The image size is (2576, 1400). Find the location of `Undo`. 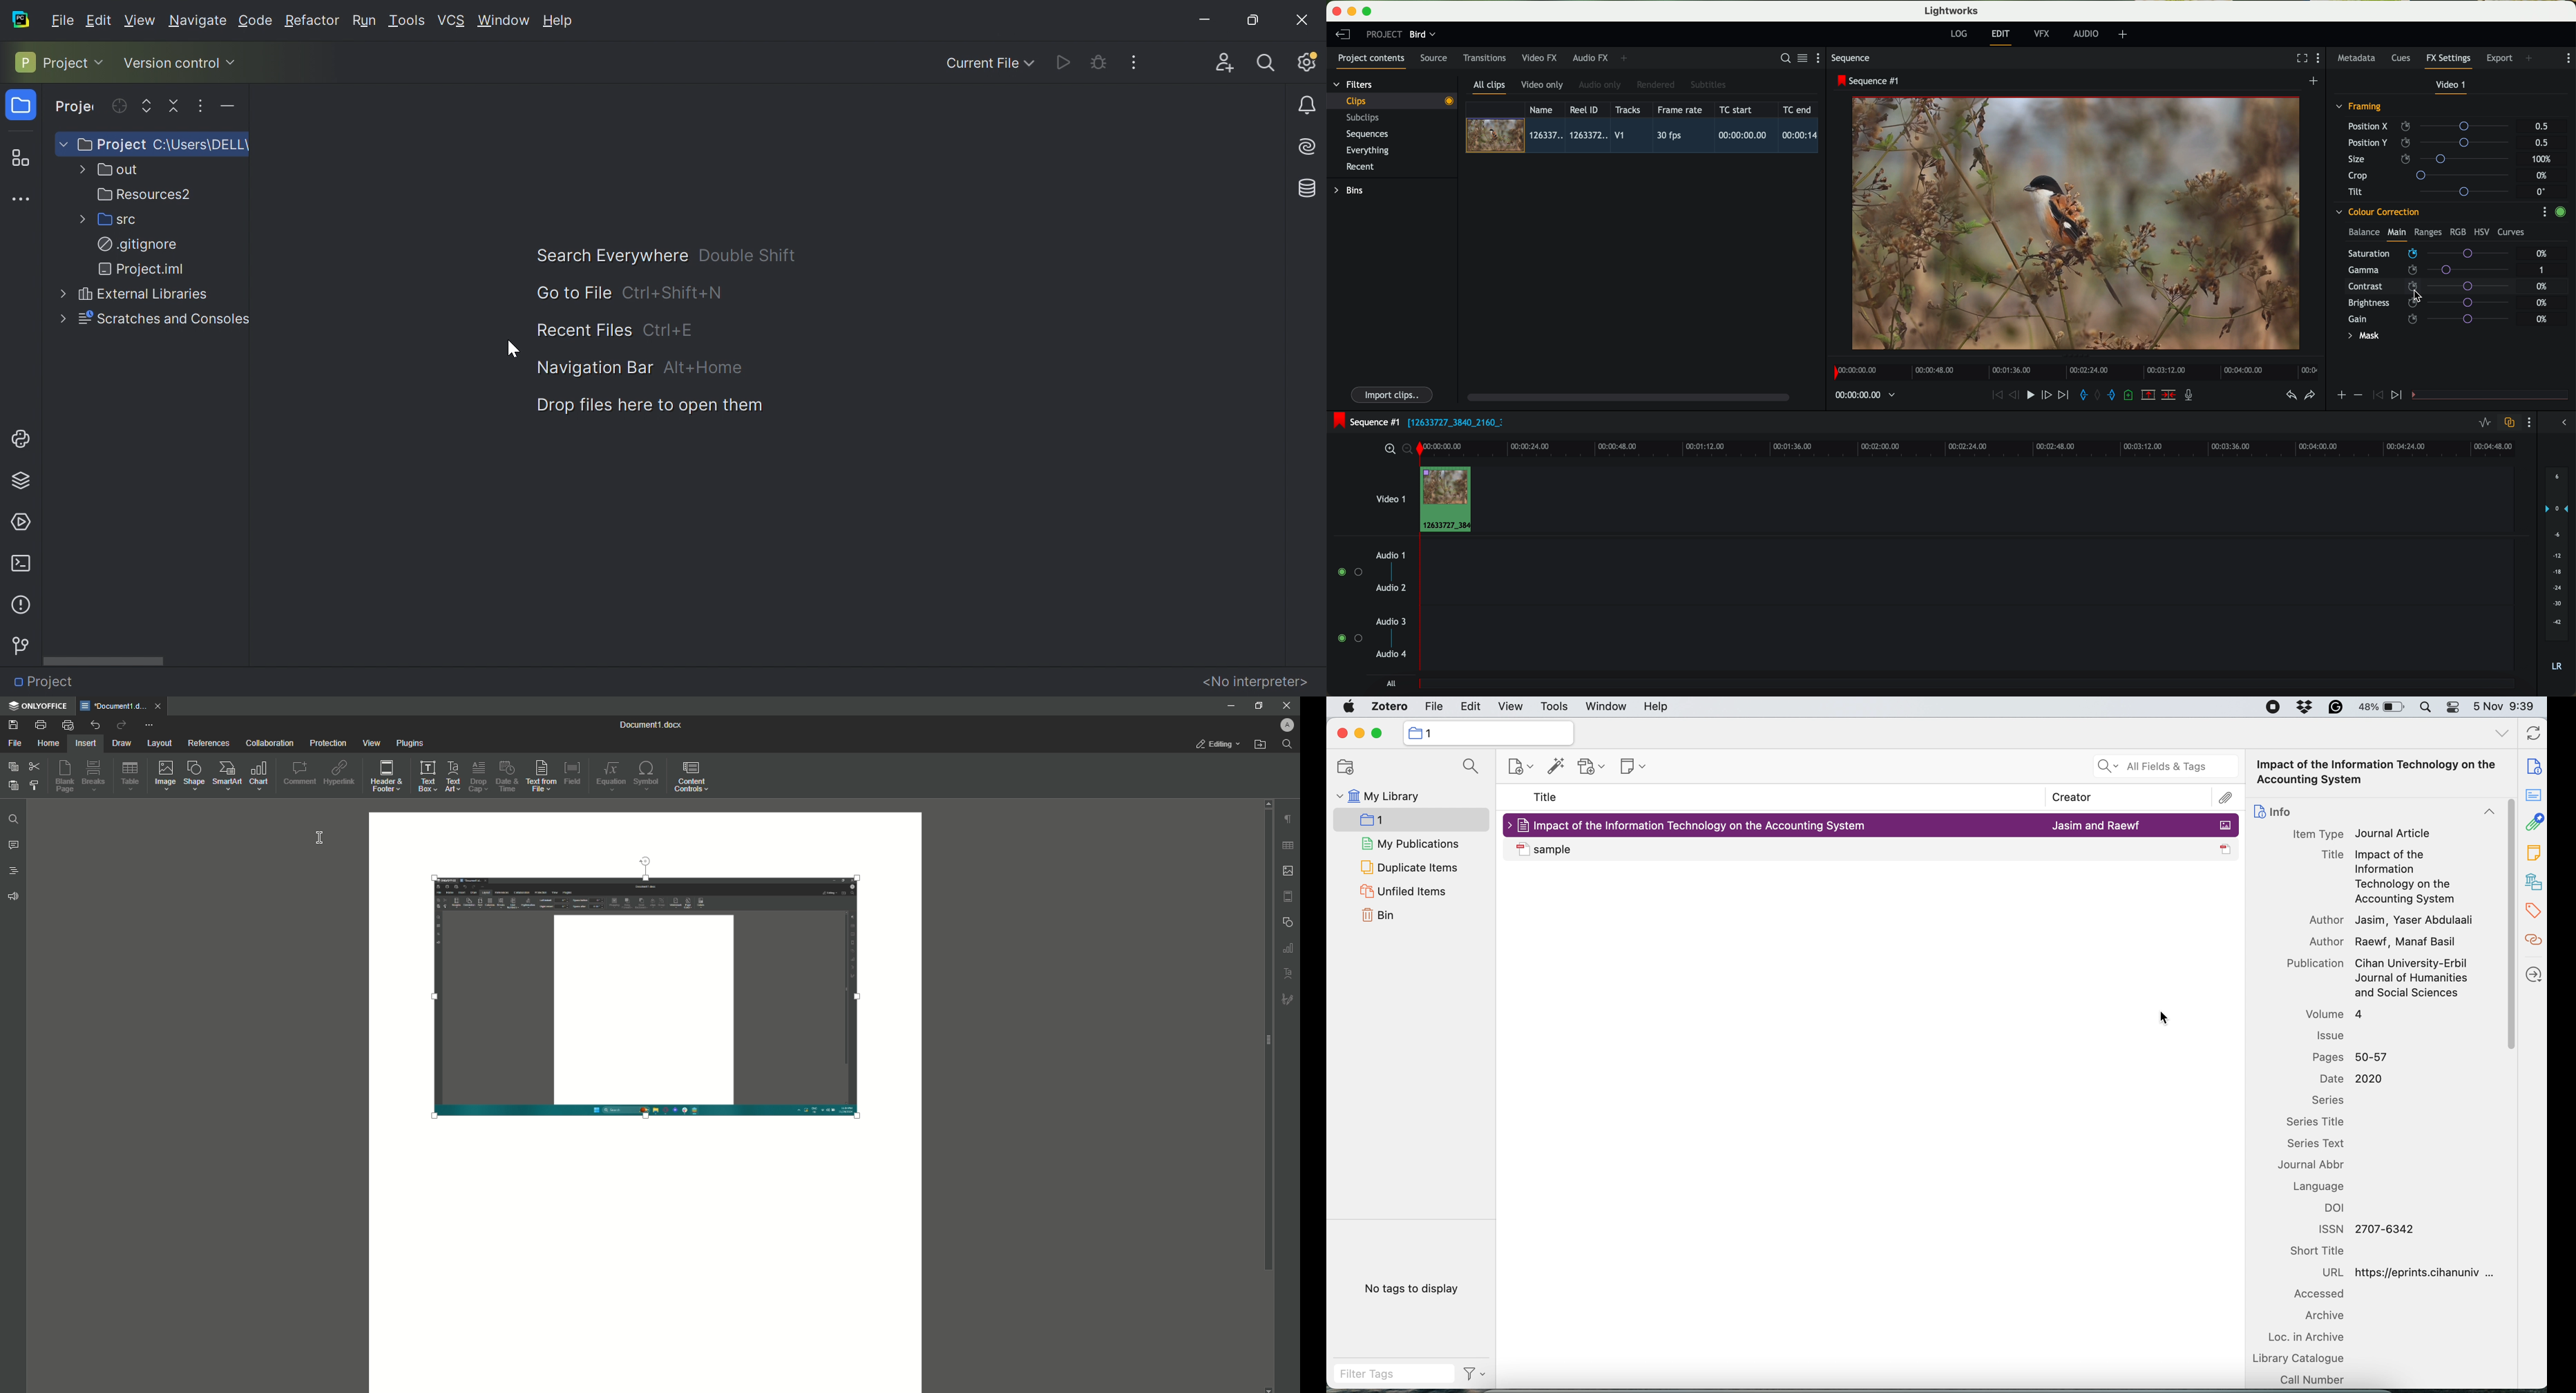

Undo is located at coordinates (95, 725).